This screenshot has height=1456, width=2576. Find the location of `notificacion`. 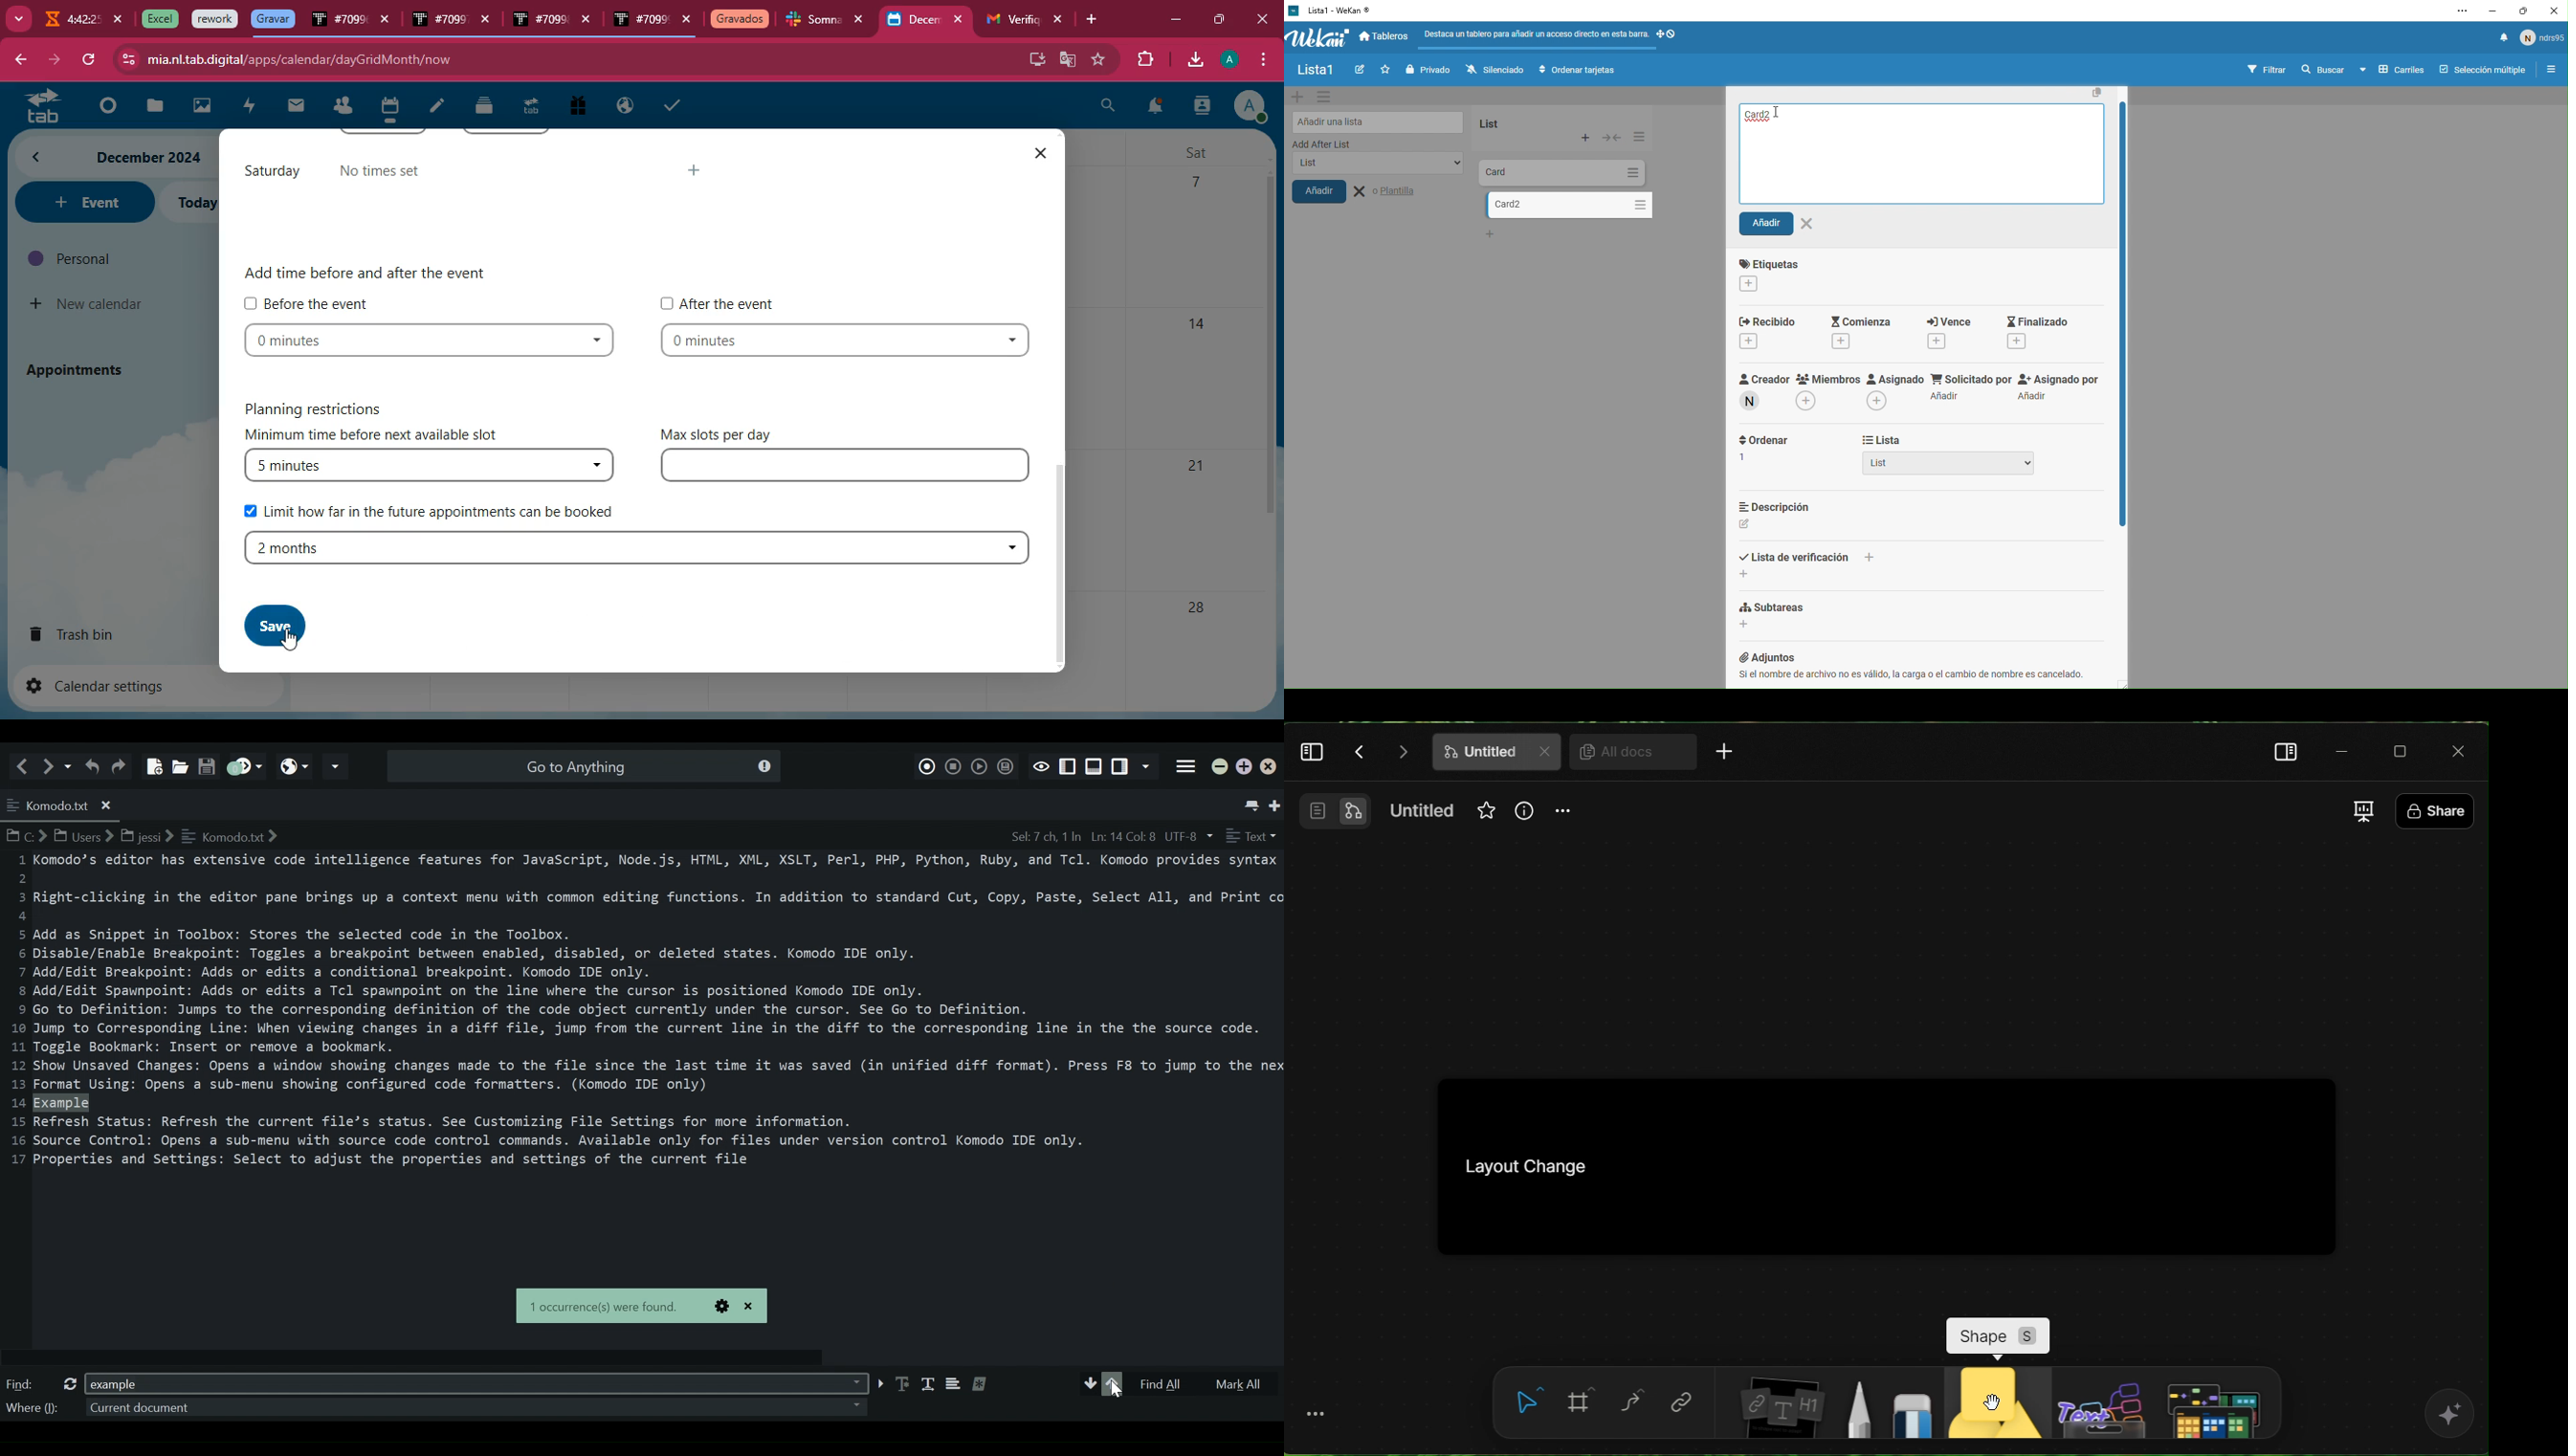

notificacion is located at coordinates (2499, 41).